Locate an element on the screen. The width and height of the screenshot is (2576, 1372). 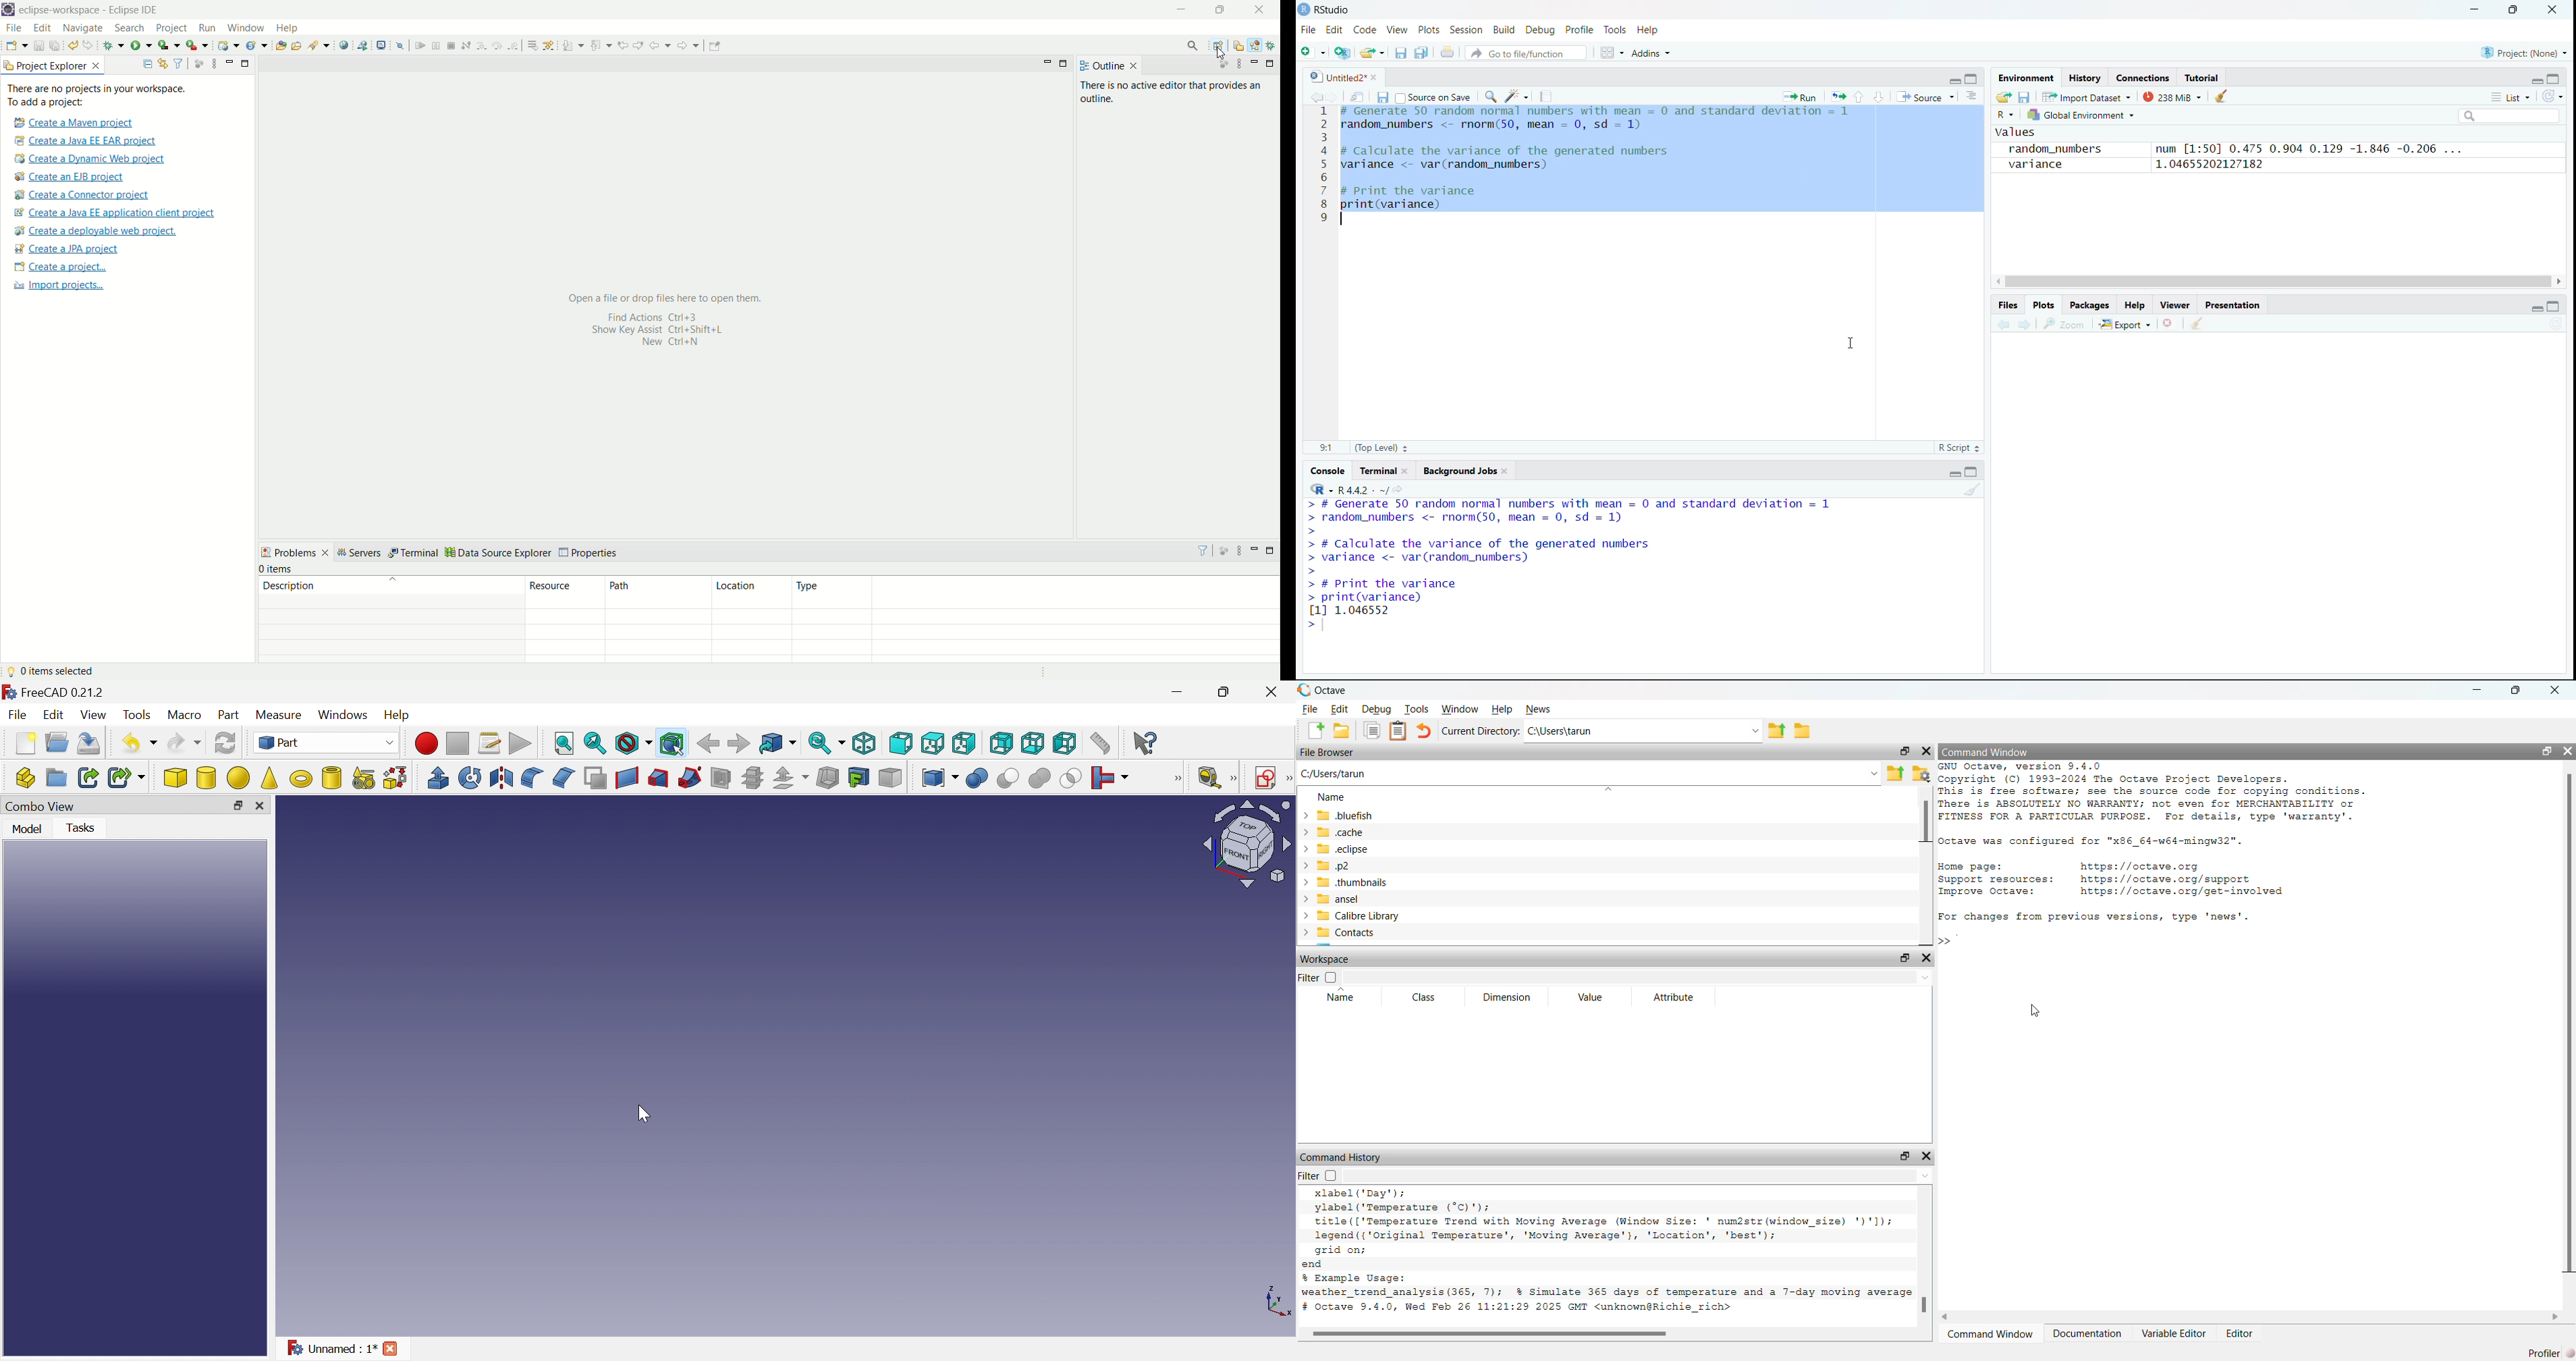
Filter  is located at coordinates (1321, 978).